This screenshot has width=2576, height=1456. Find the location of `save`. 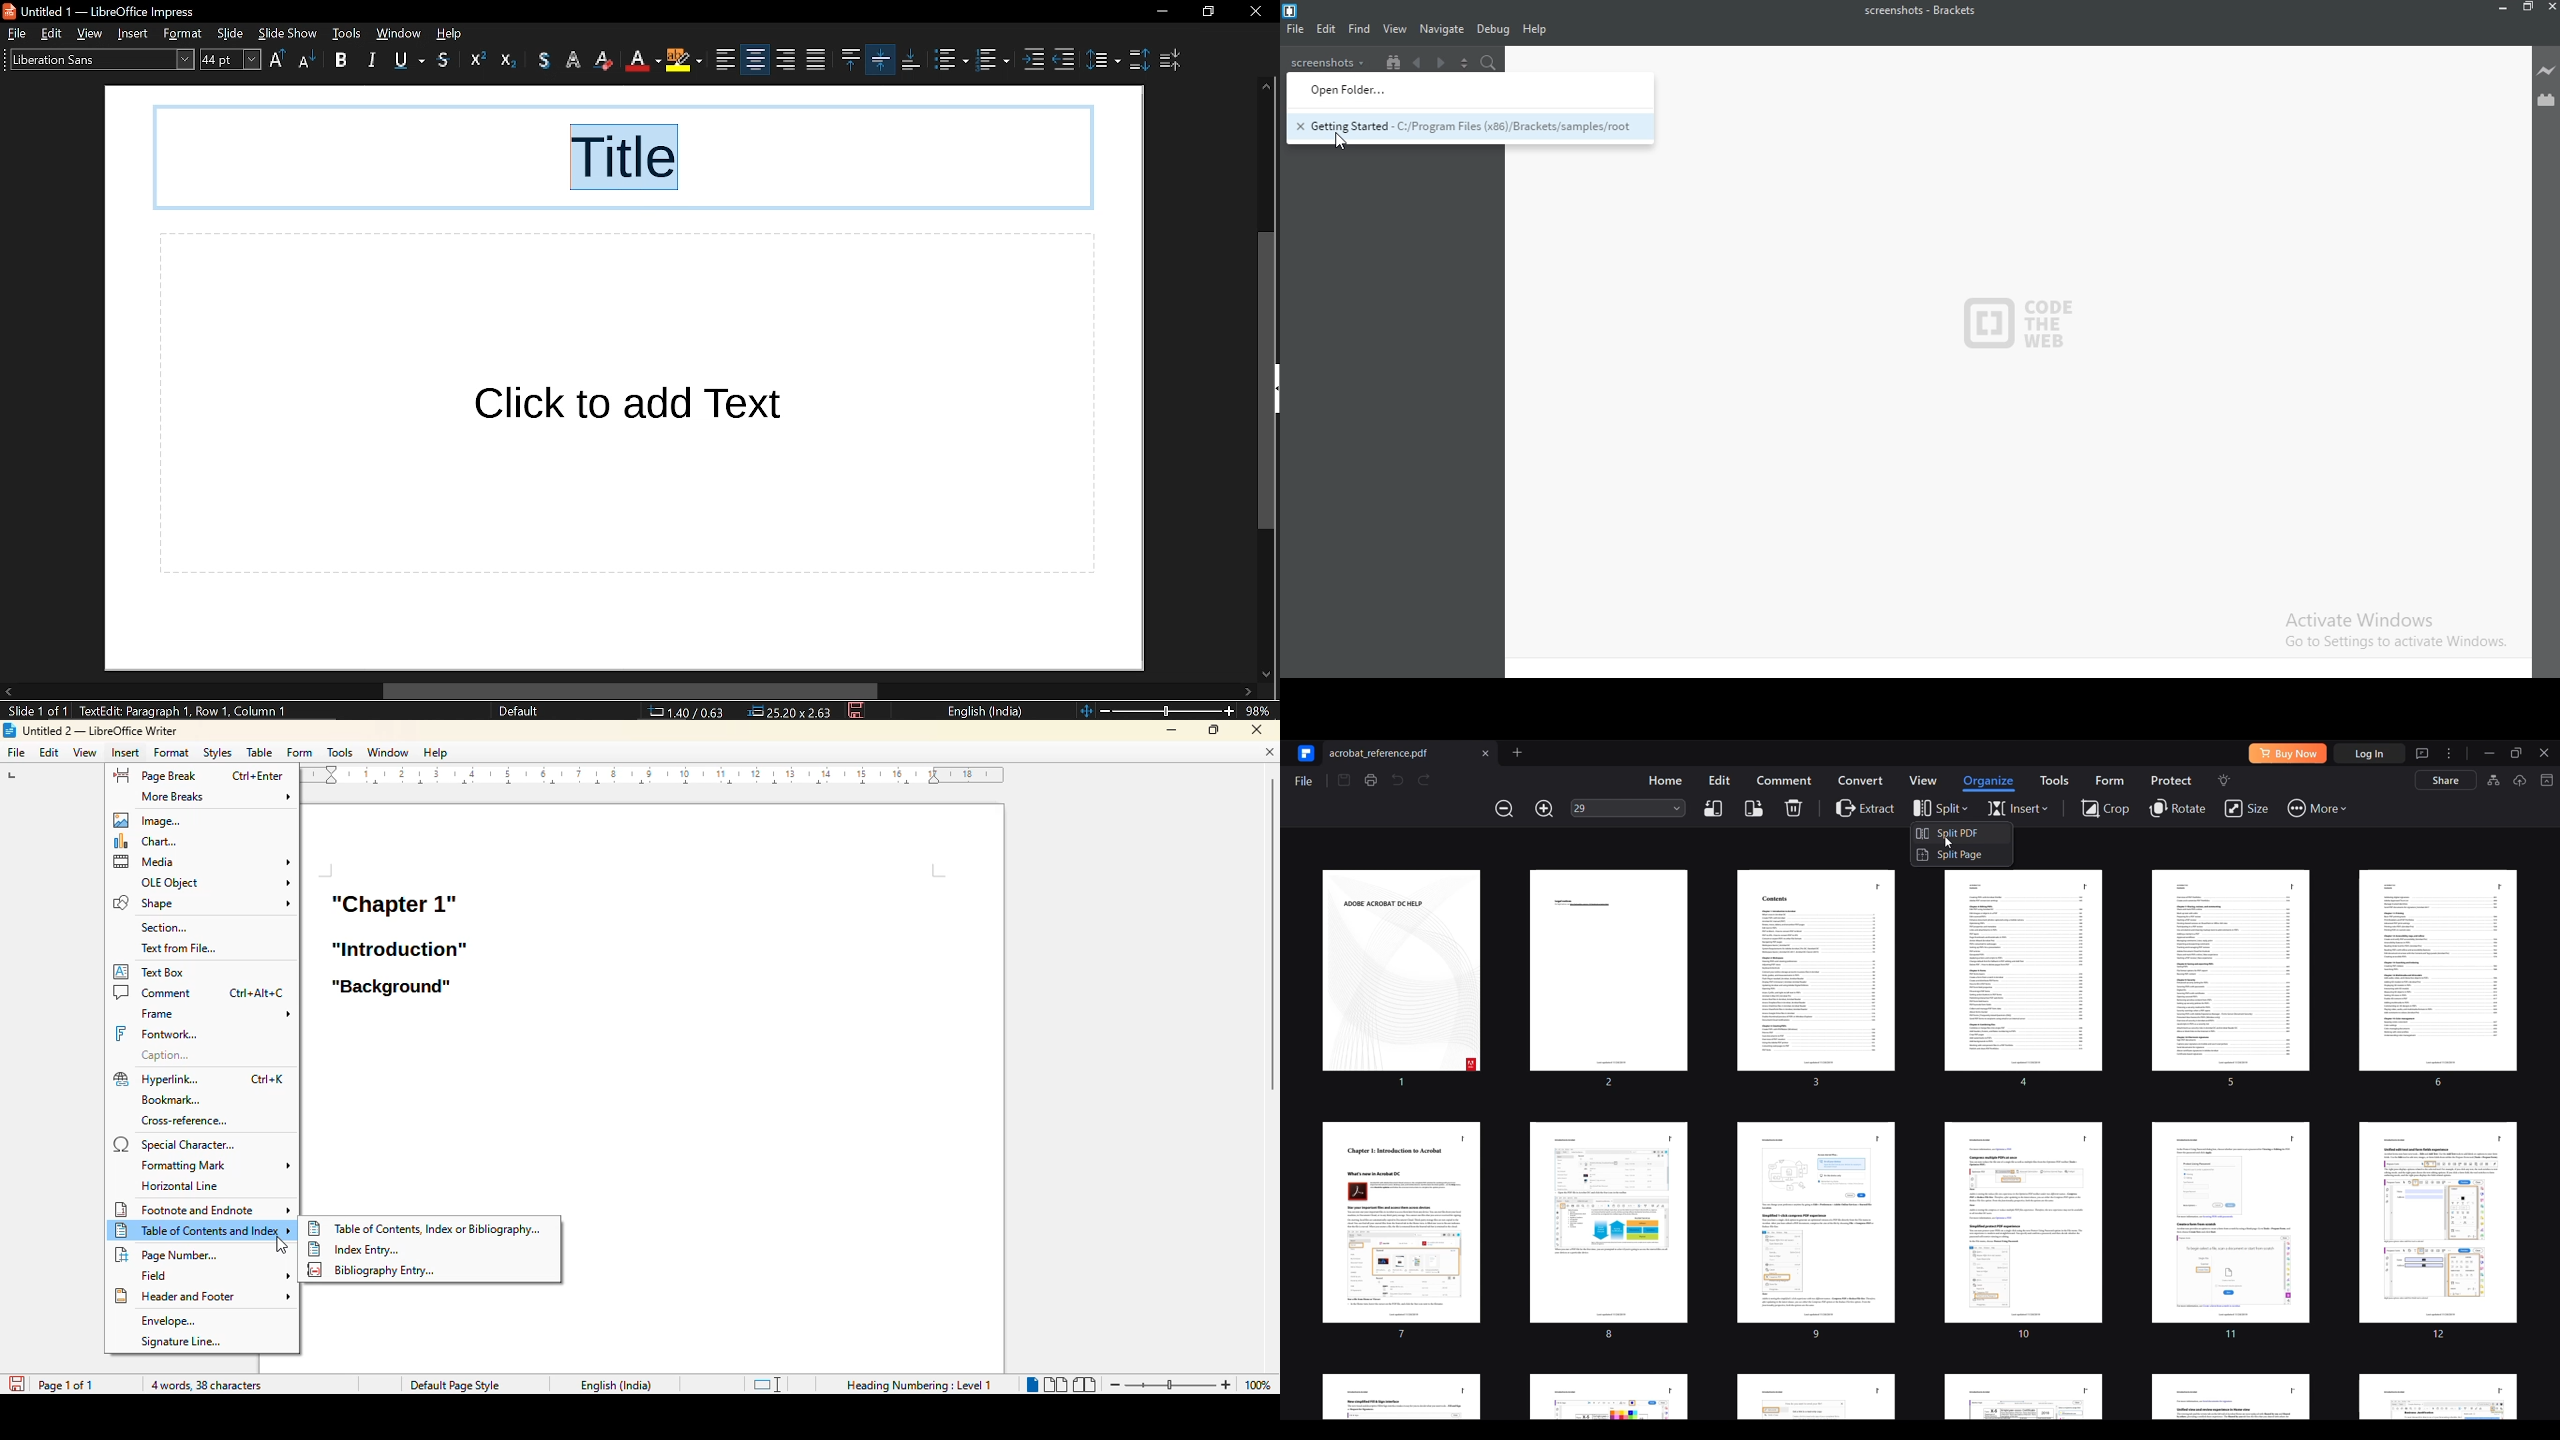

save is located at coordinates (858, 712).